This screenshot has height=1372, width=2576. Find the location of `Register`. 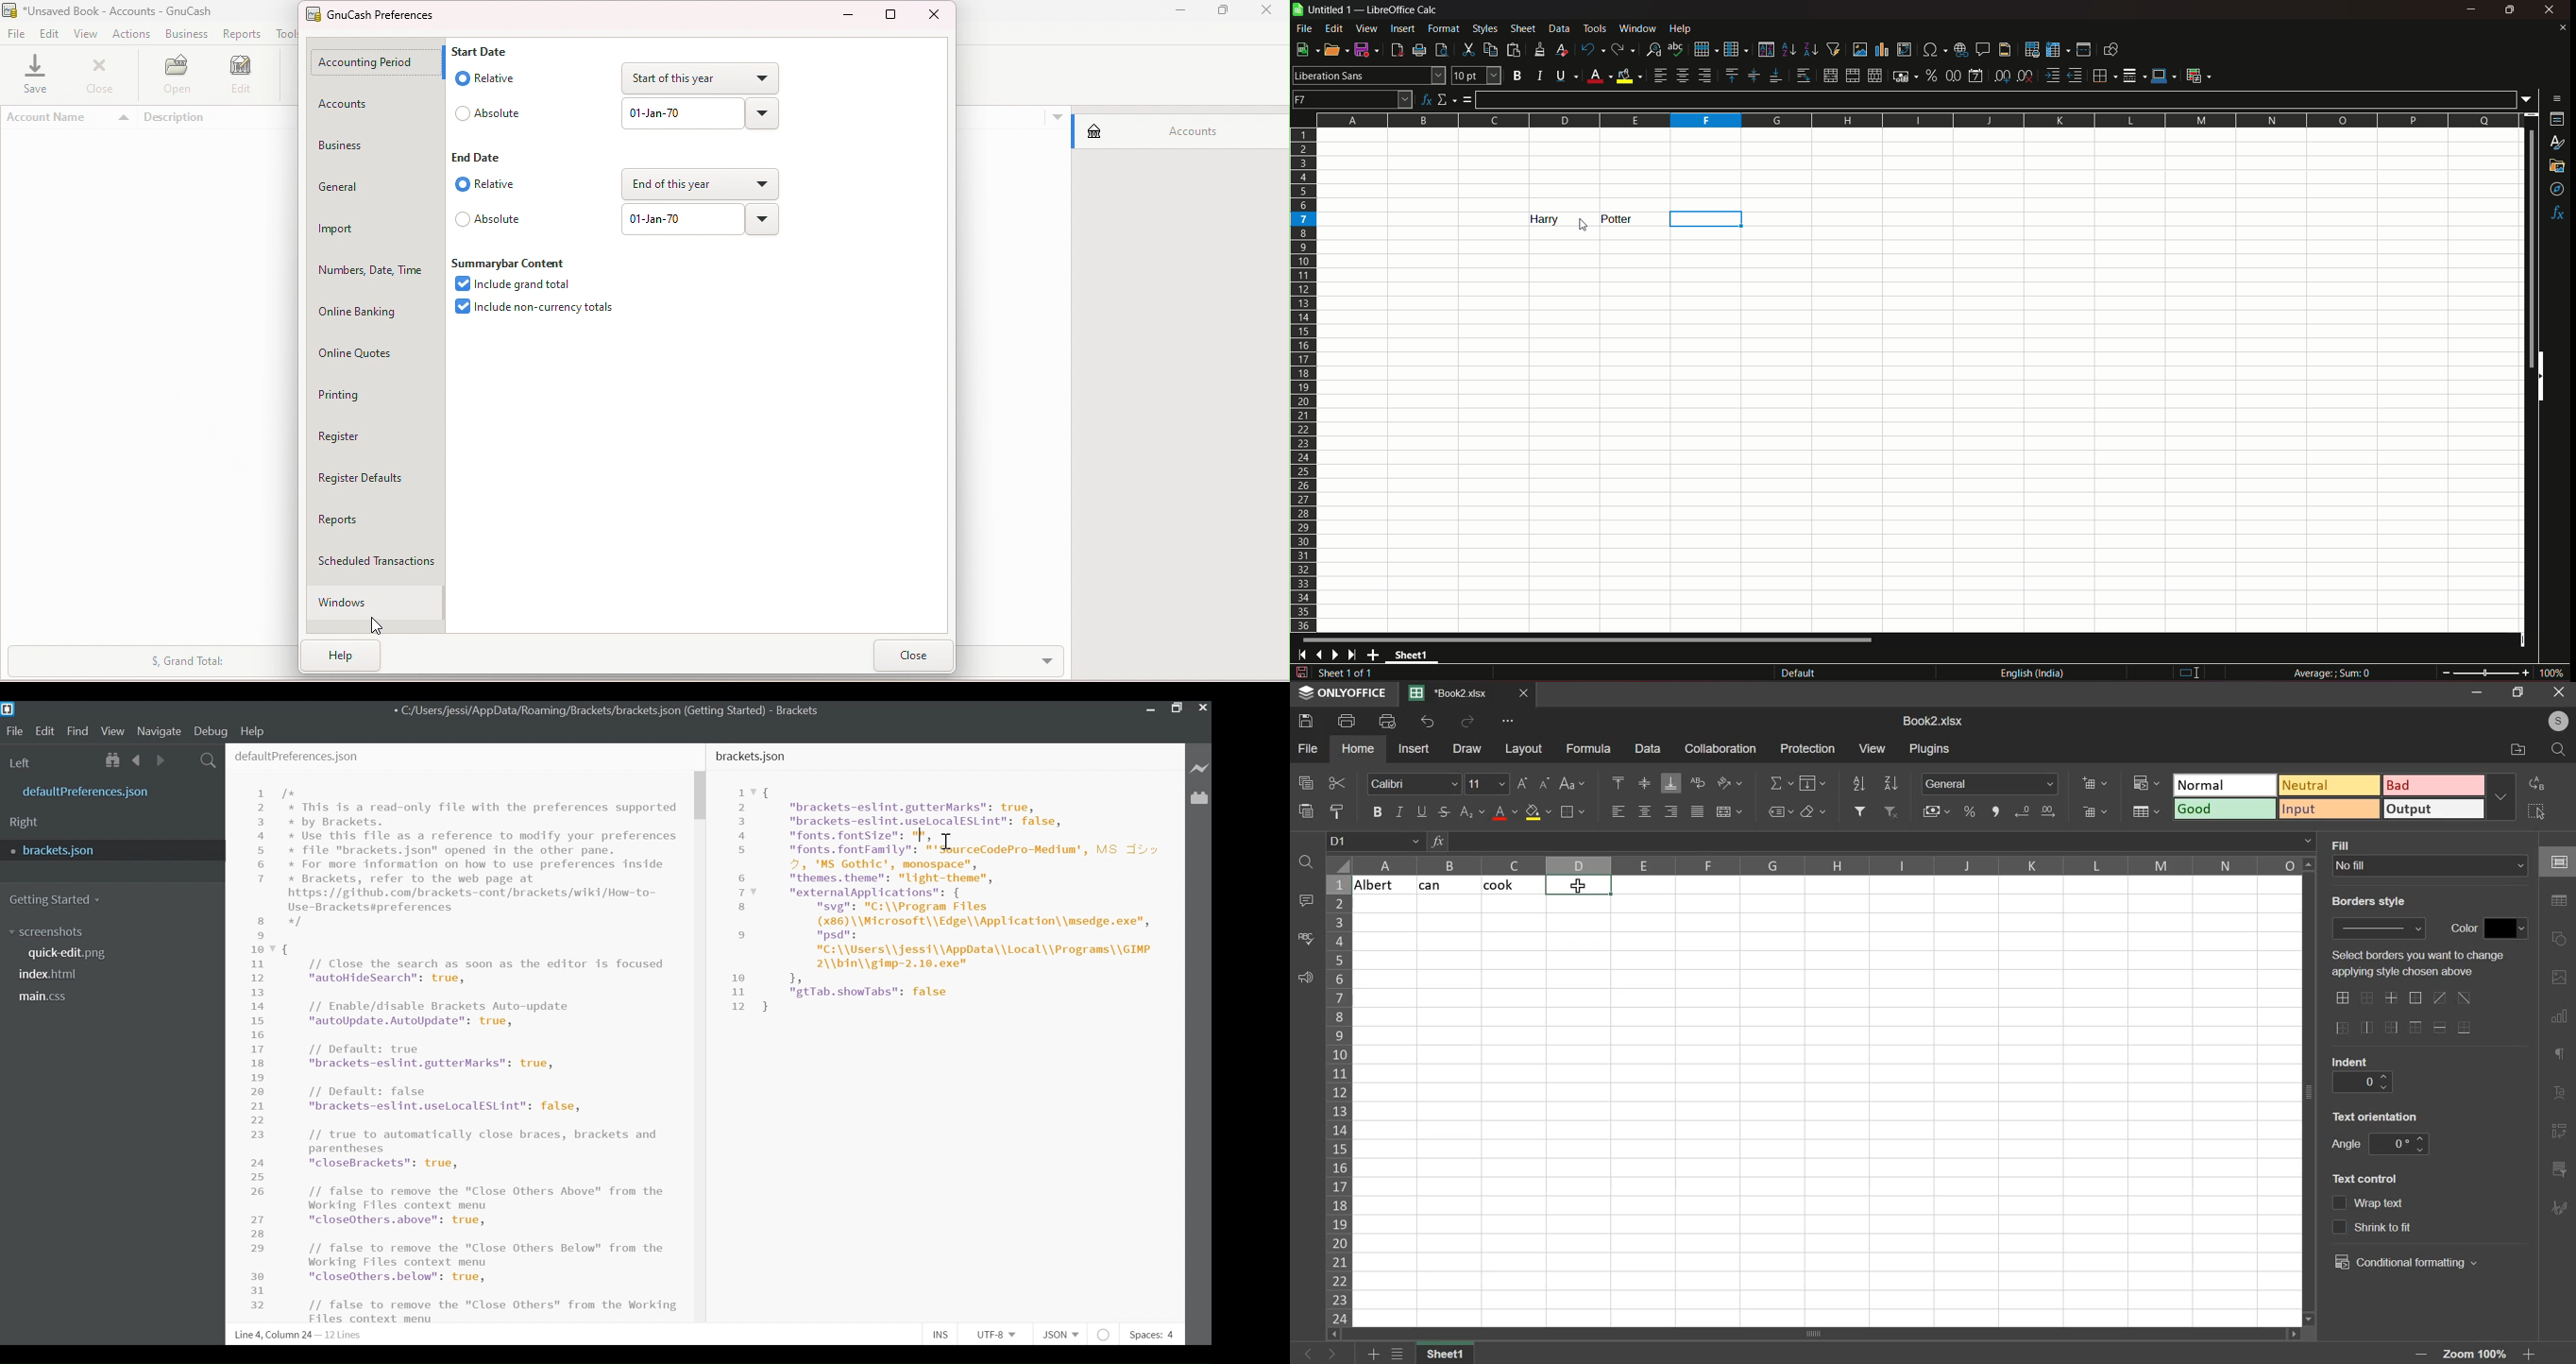

Register is located at coordinates (379, 434).